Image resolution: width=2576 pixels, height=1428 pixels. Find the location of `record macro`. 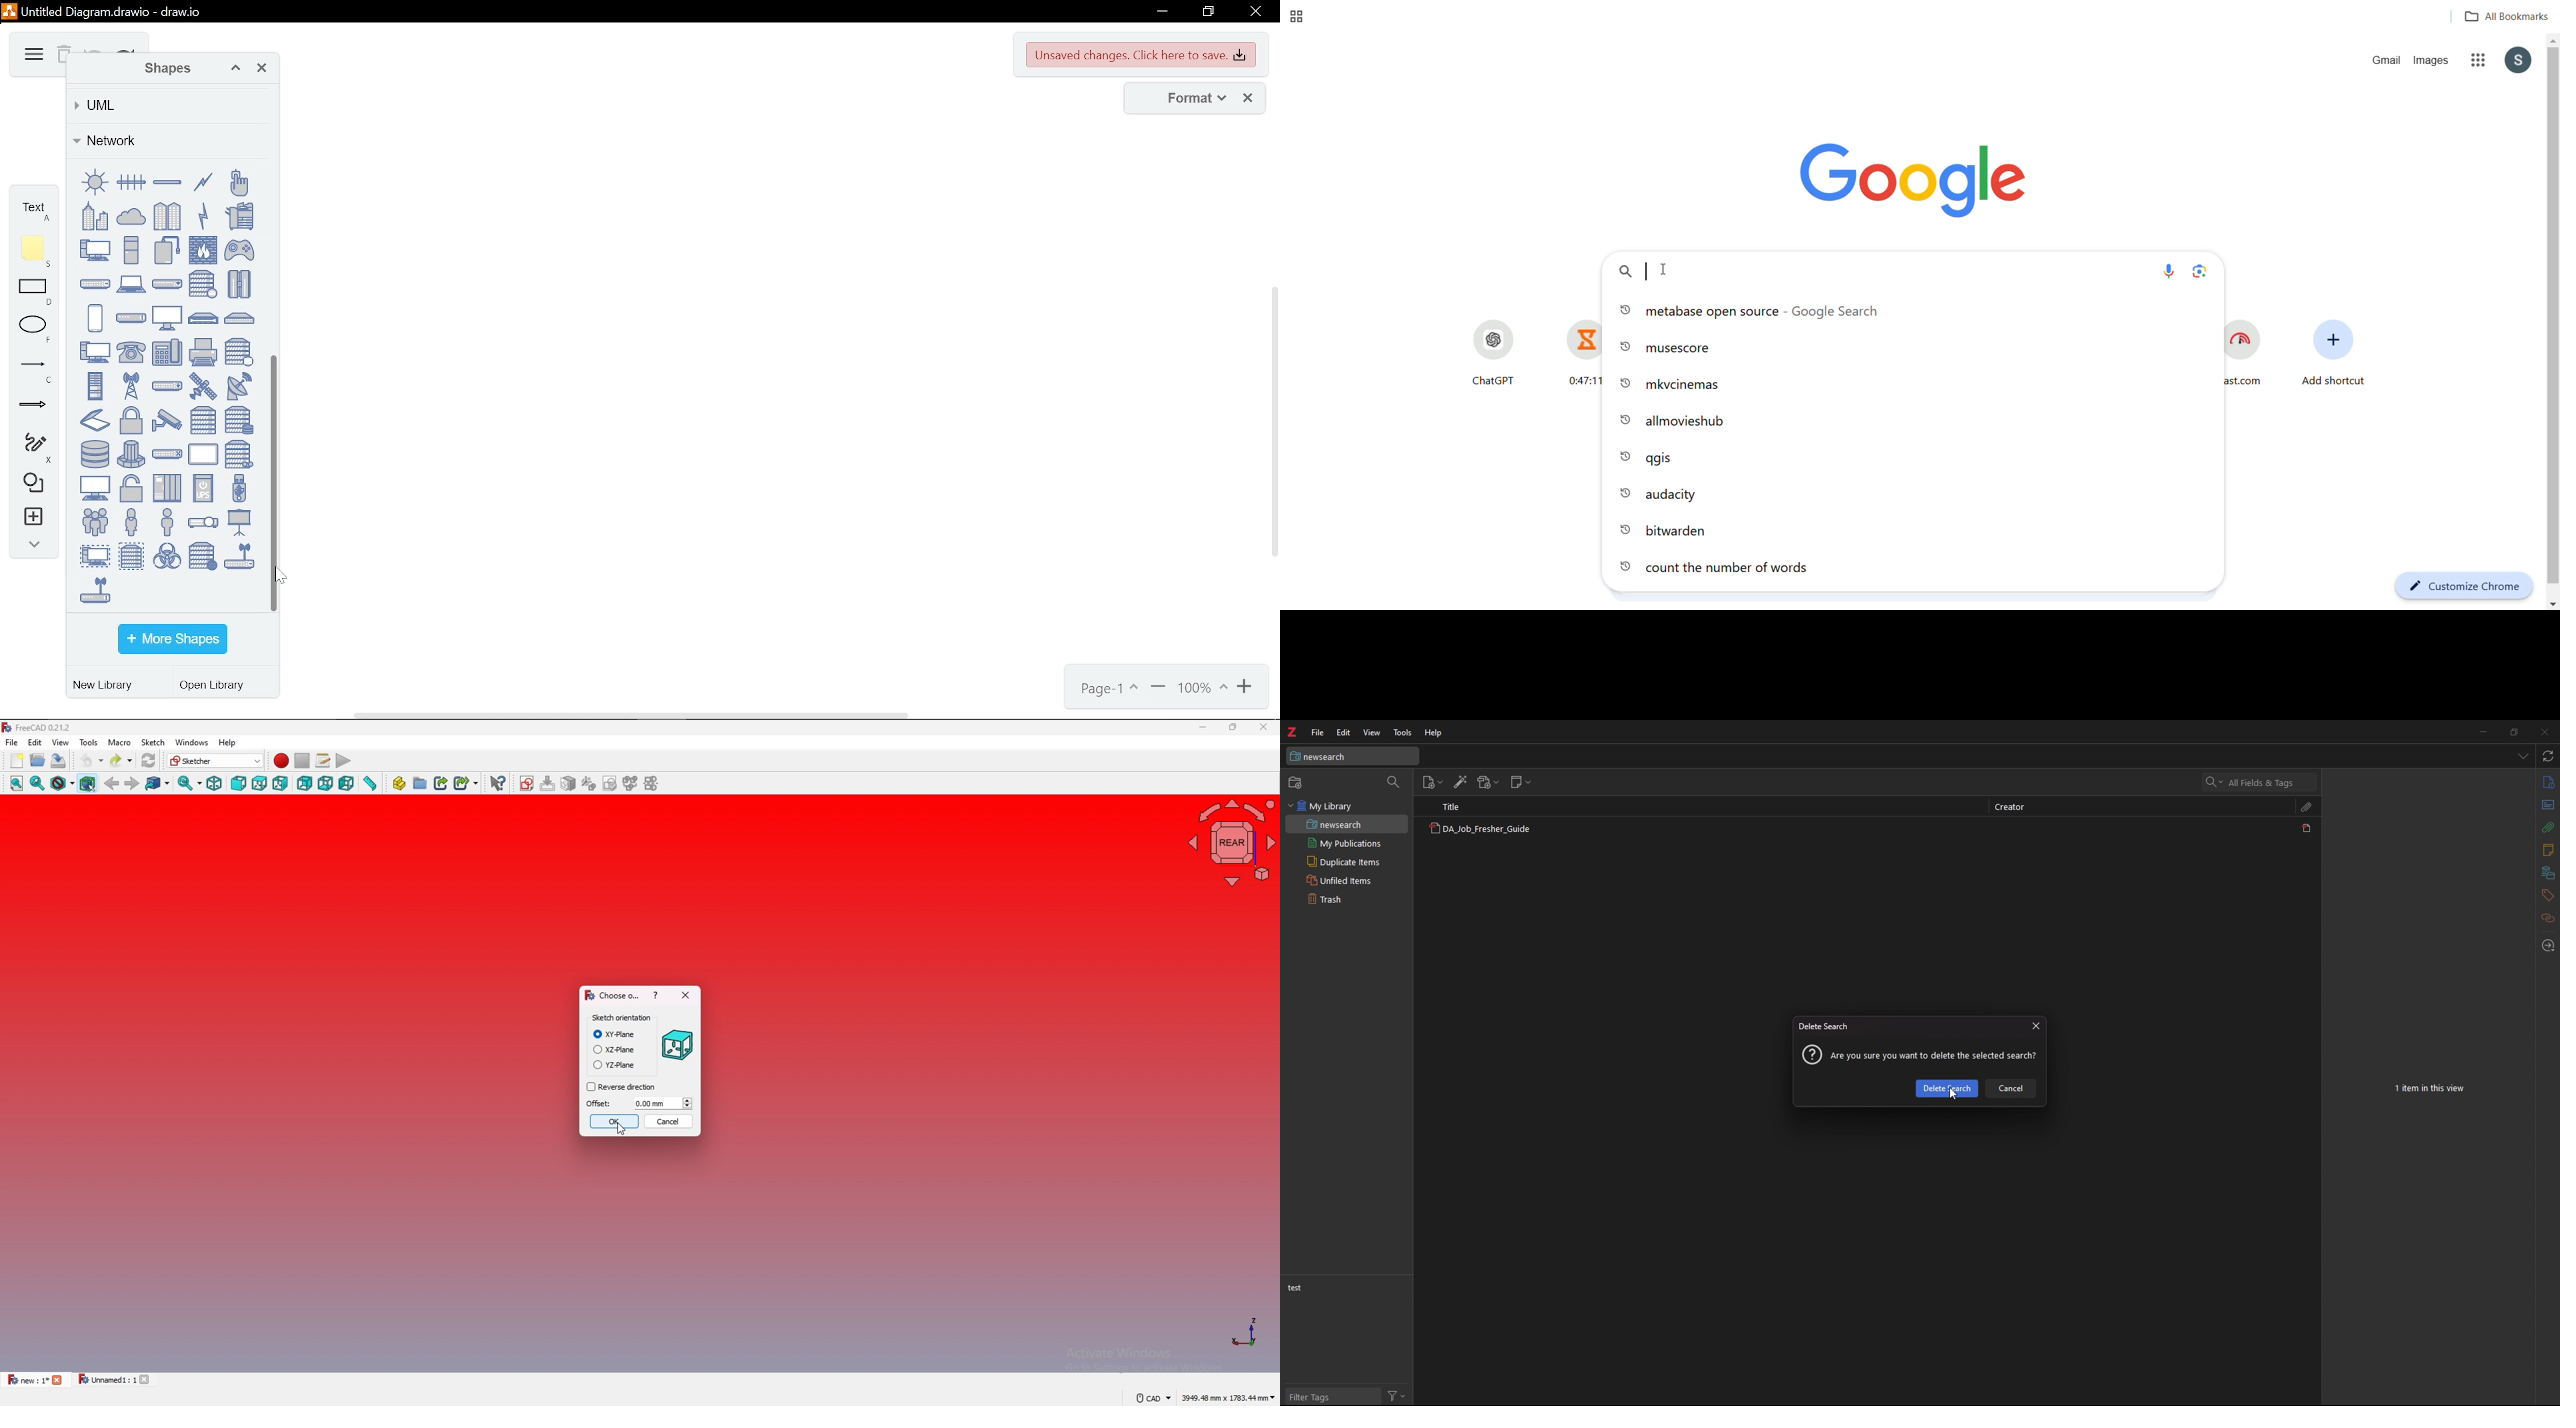

record macro is located at coordinates (281, 761).